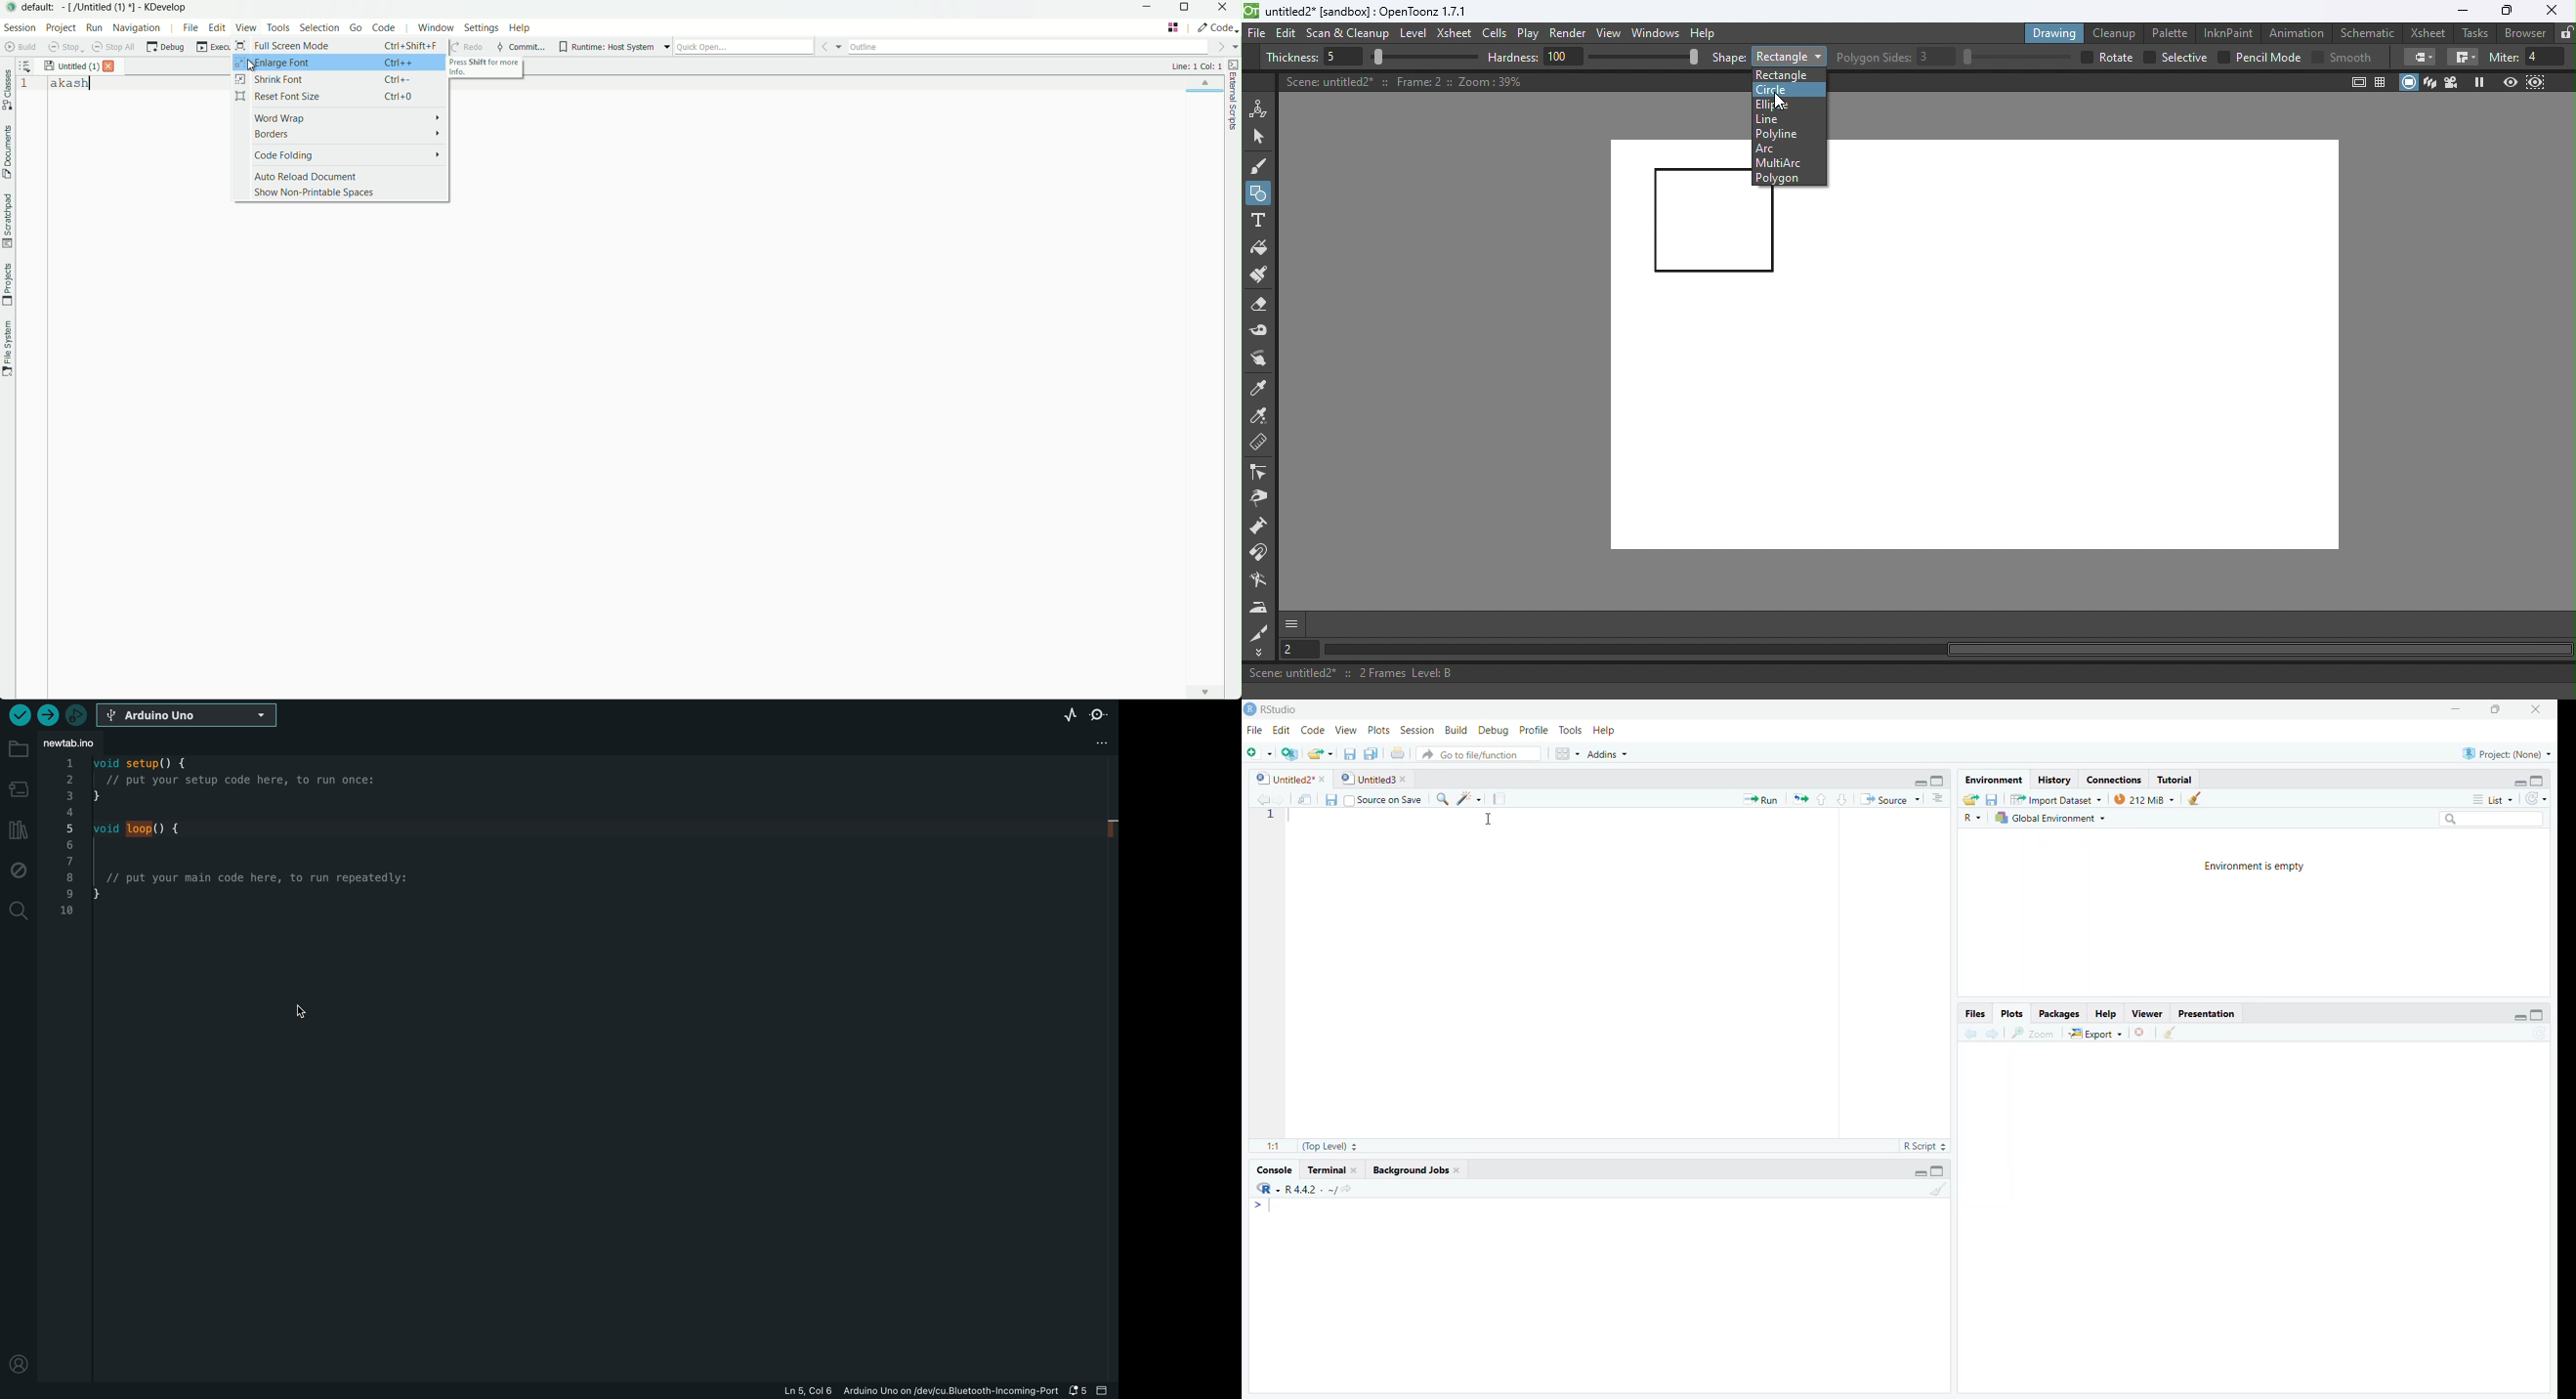  Describe the element at coordinates (1307, 1190) in the screenshot. I see `R .R.4.4.2` at that location.